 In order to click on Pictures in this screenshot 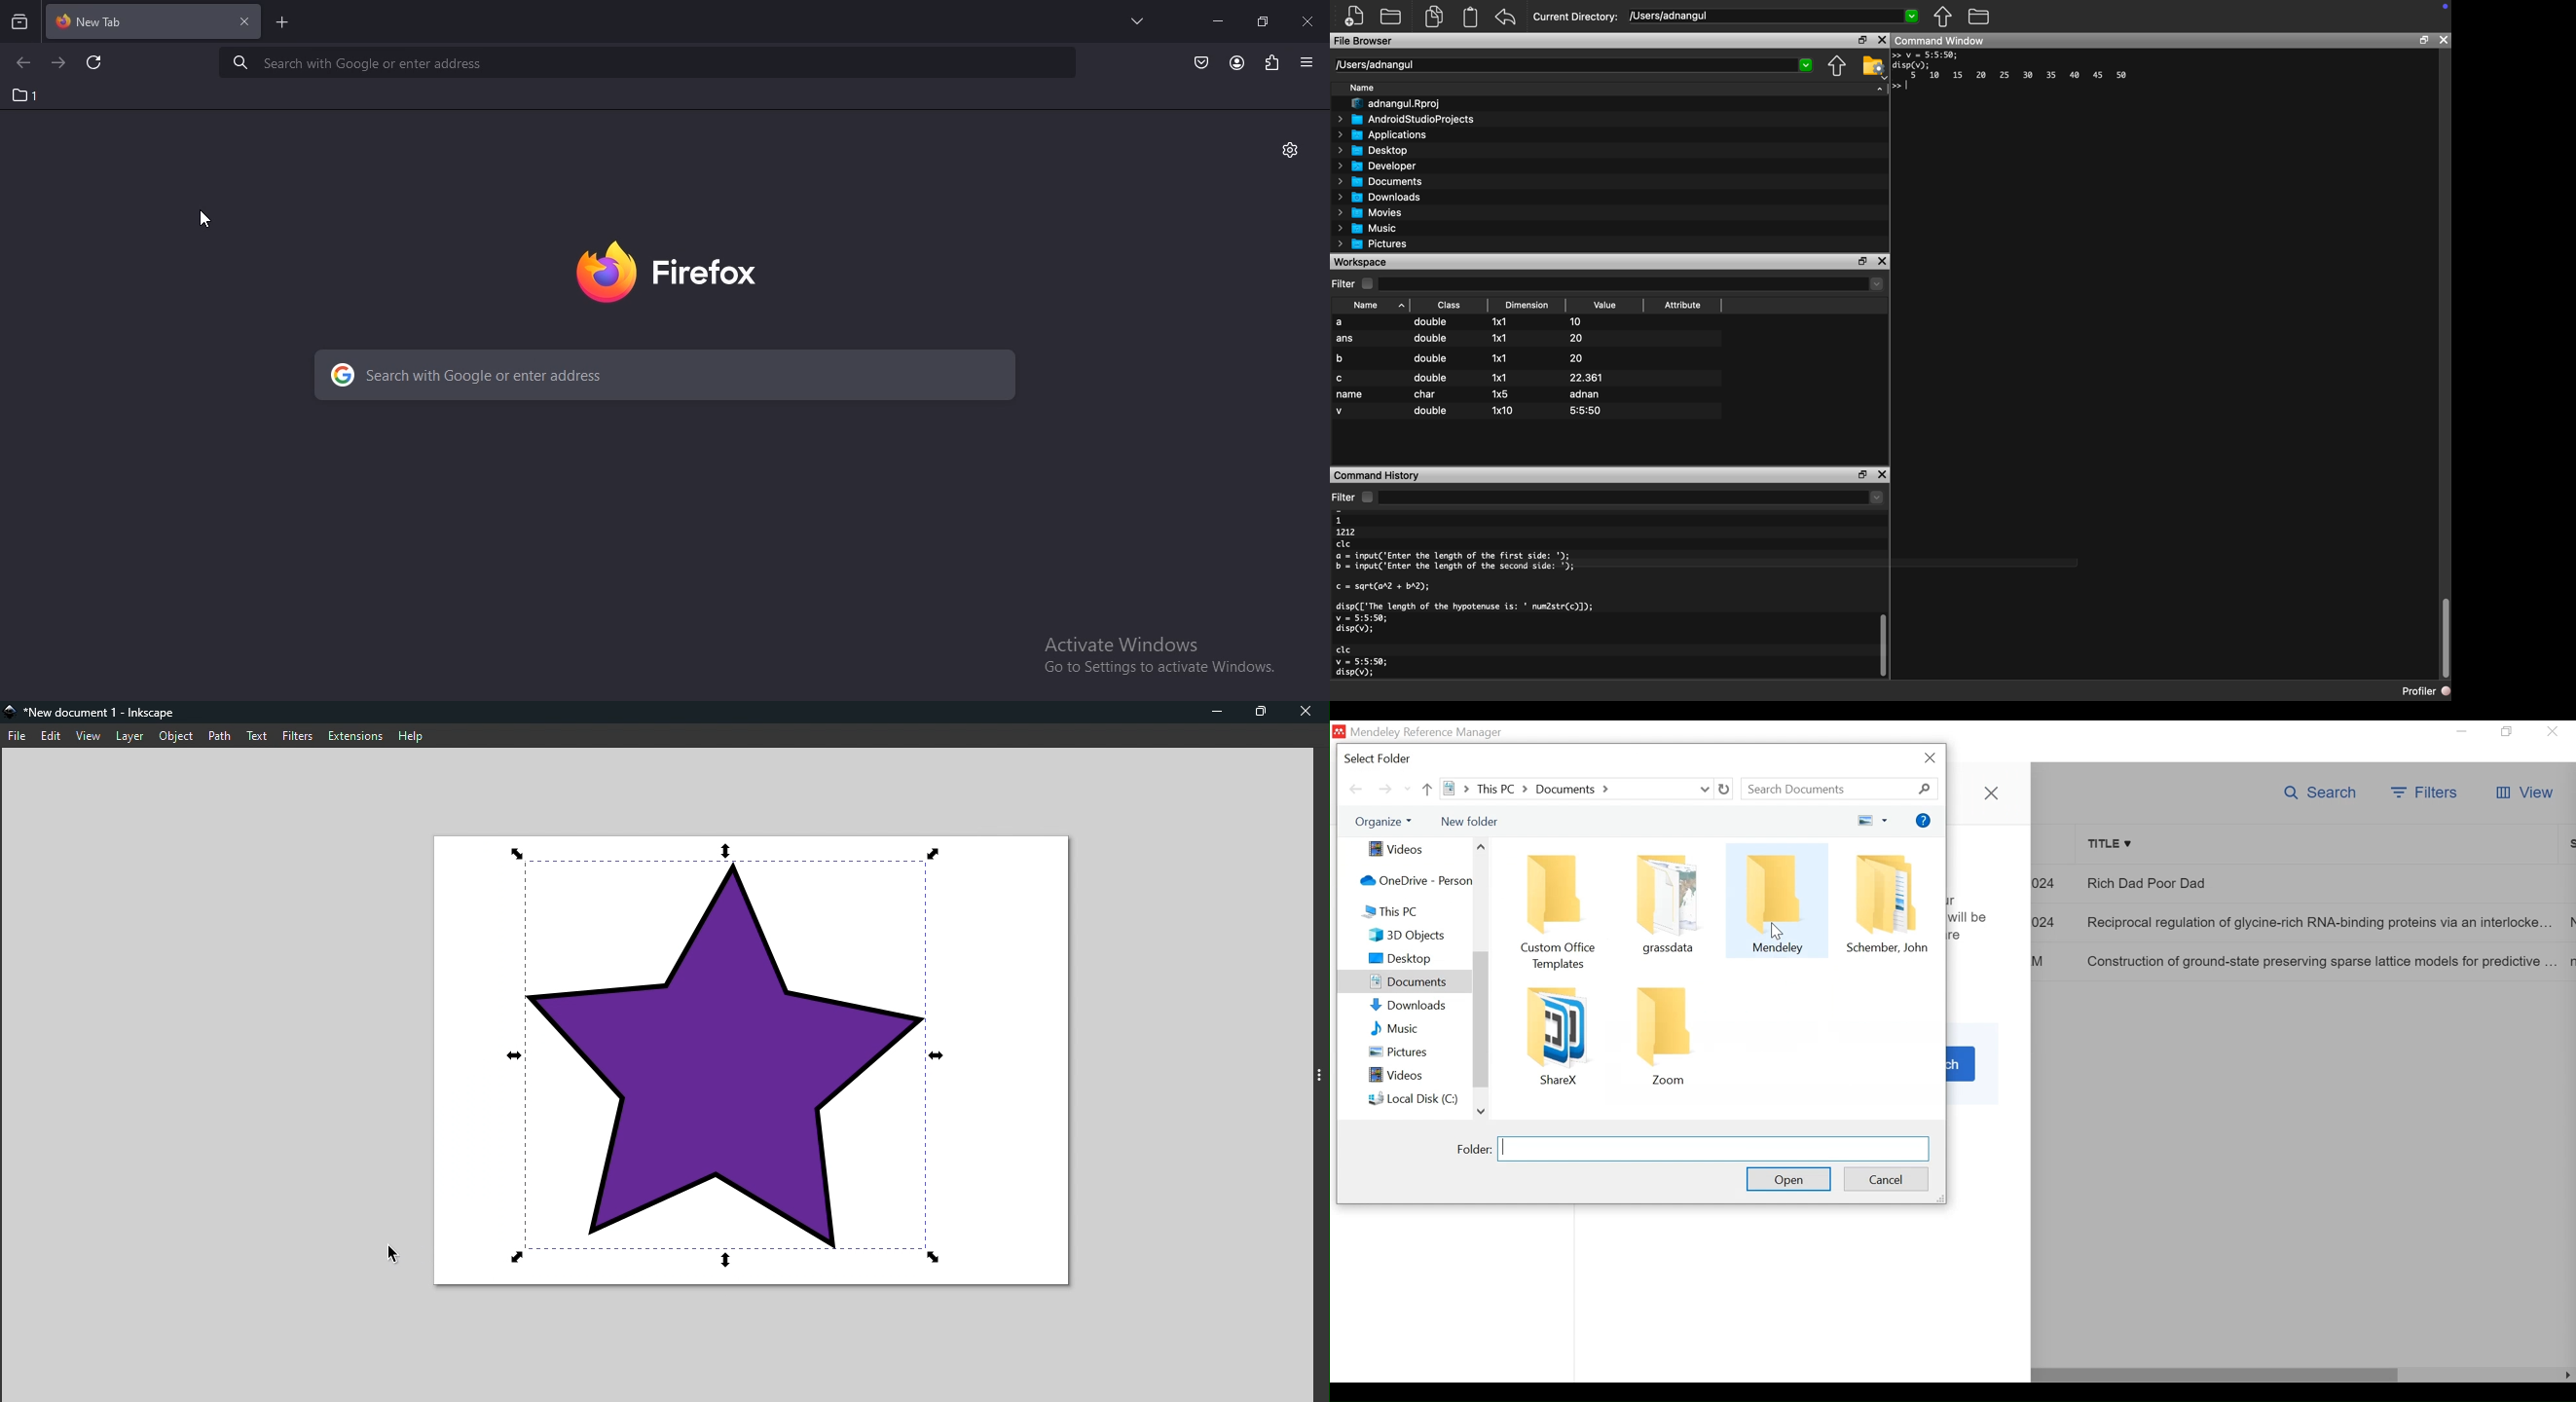, I will do `click(1371, 245)`.